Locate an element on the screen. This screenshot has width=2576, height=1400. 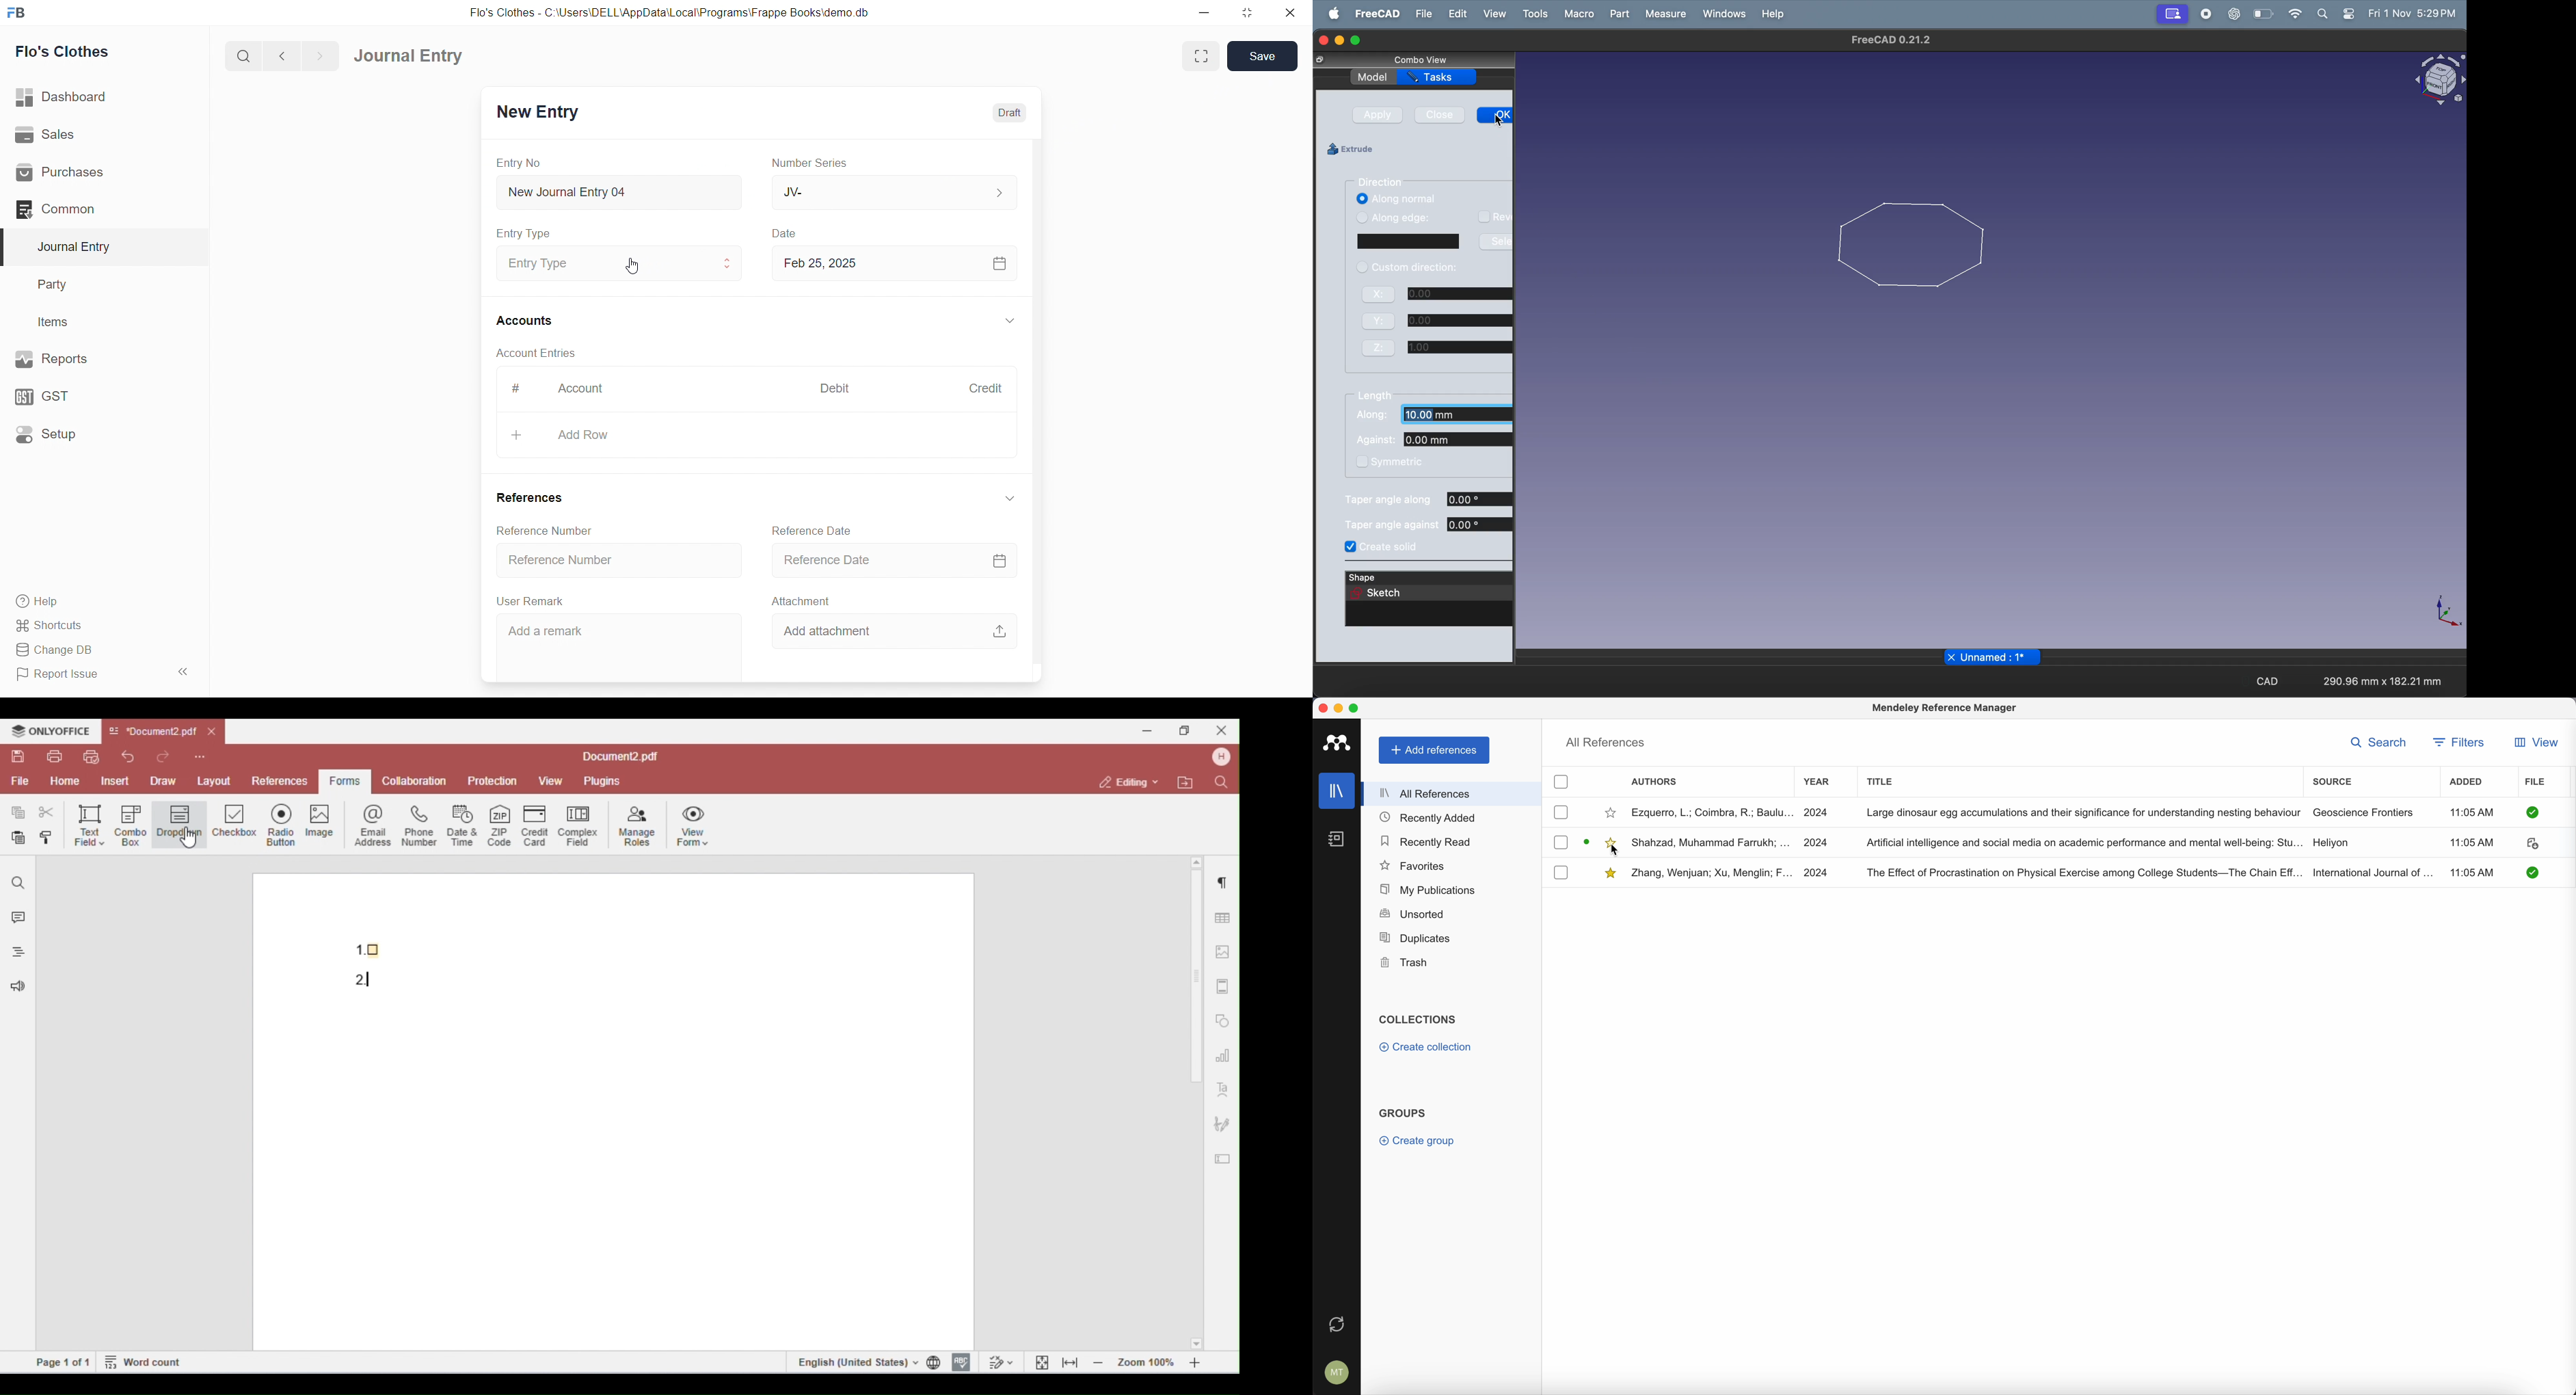
Report Issue is located at coordinates (85, 674).